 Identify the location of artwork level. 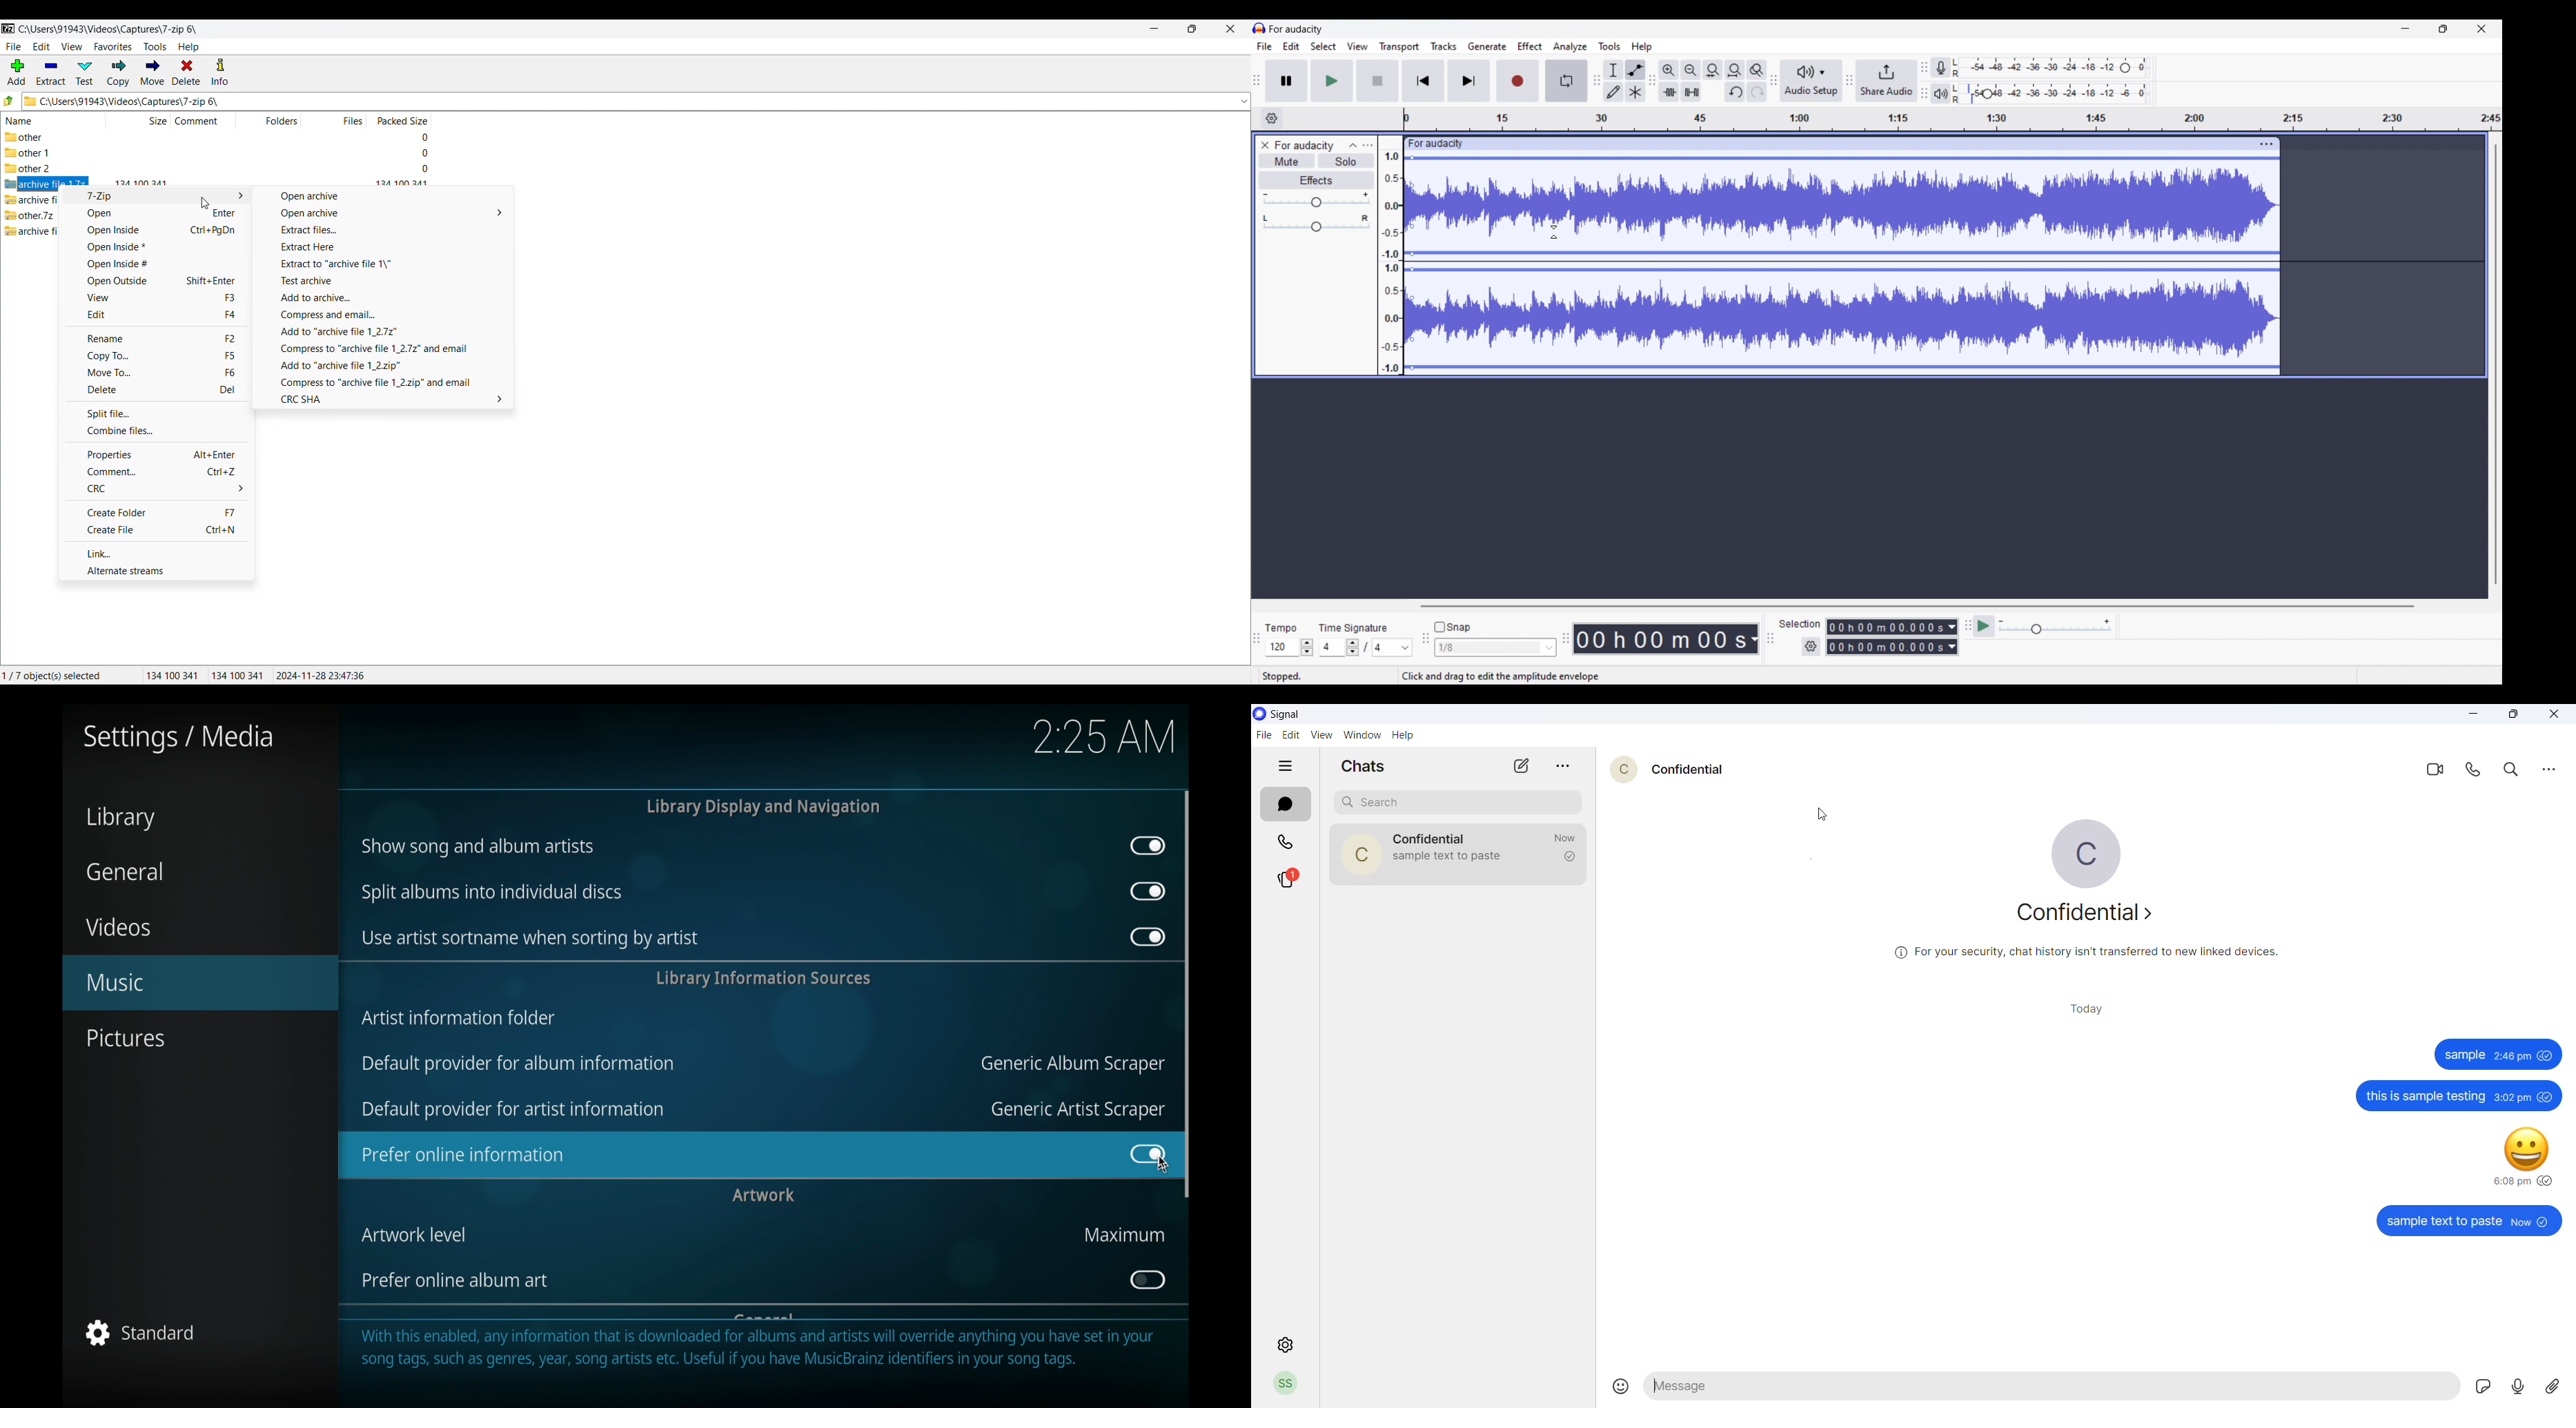
(414, 1235).